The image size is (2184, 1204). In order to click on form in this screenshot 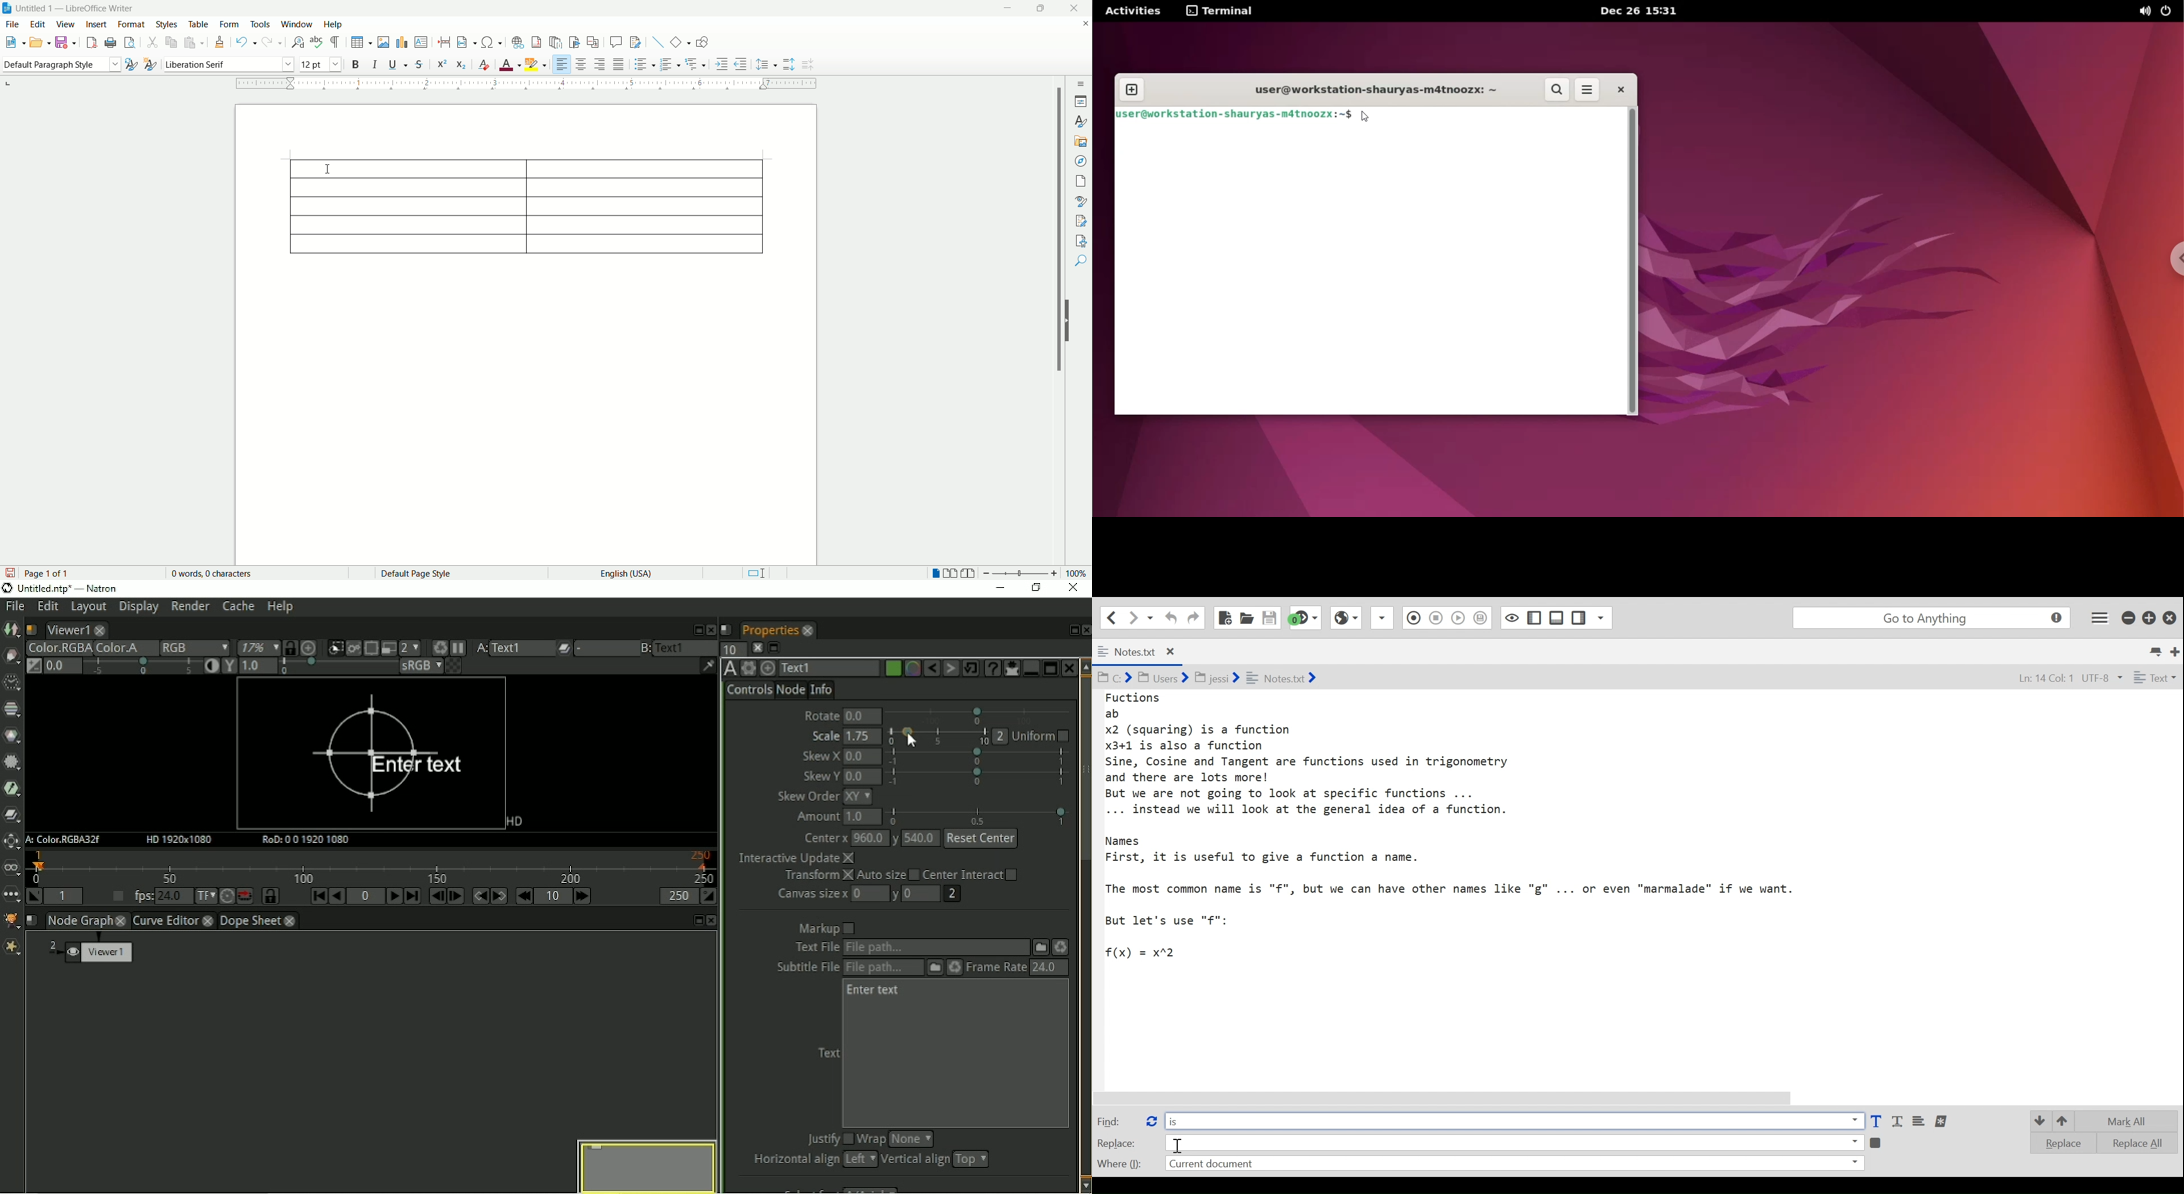, I will do `click(230, 26)`.